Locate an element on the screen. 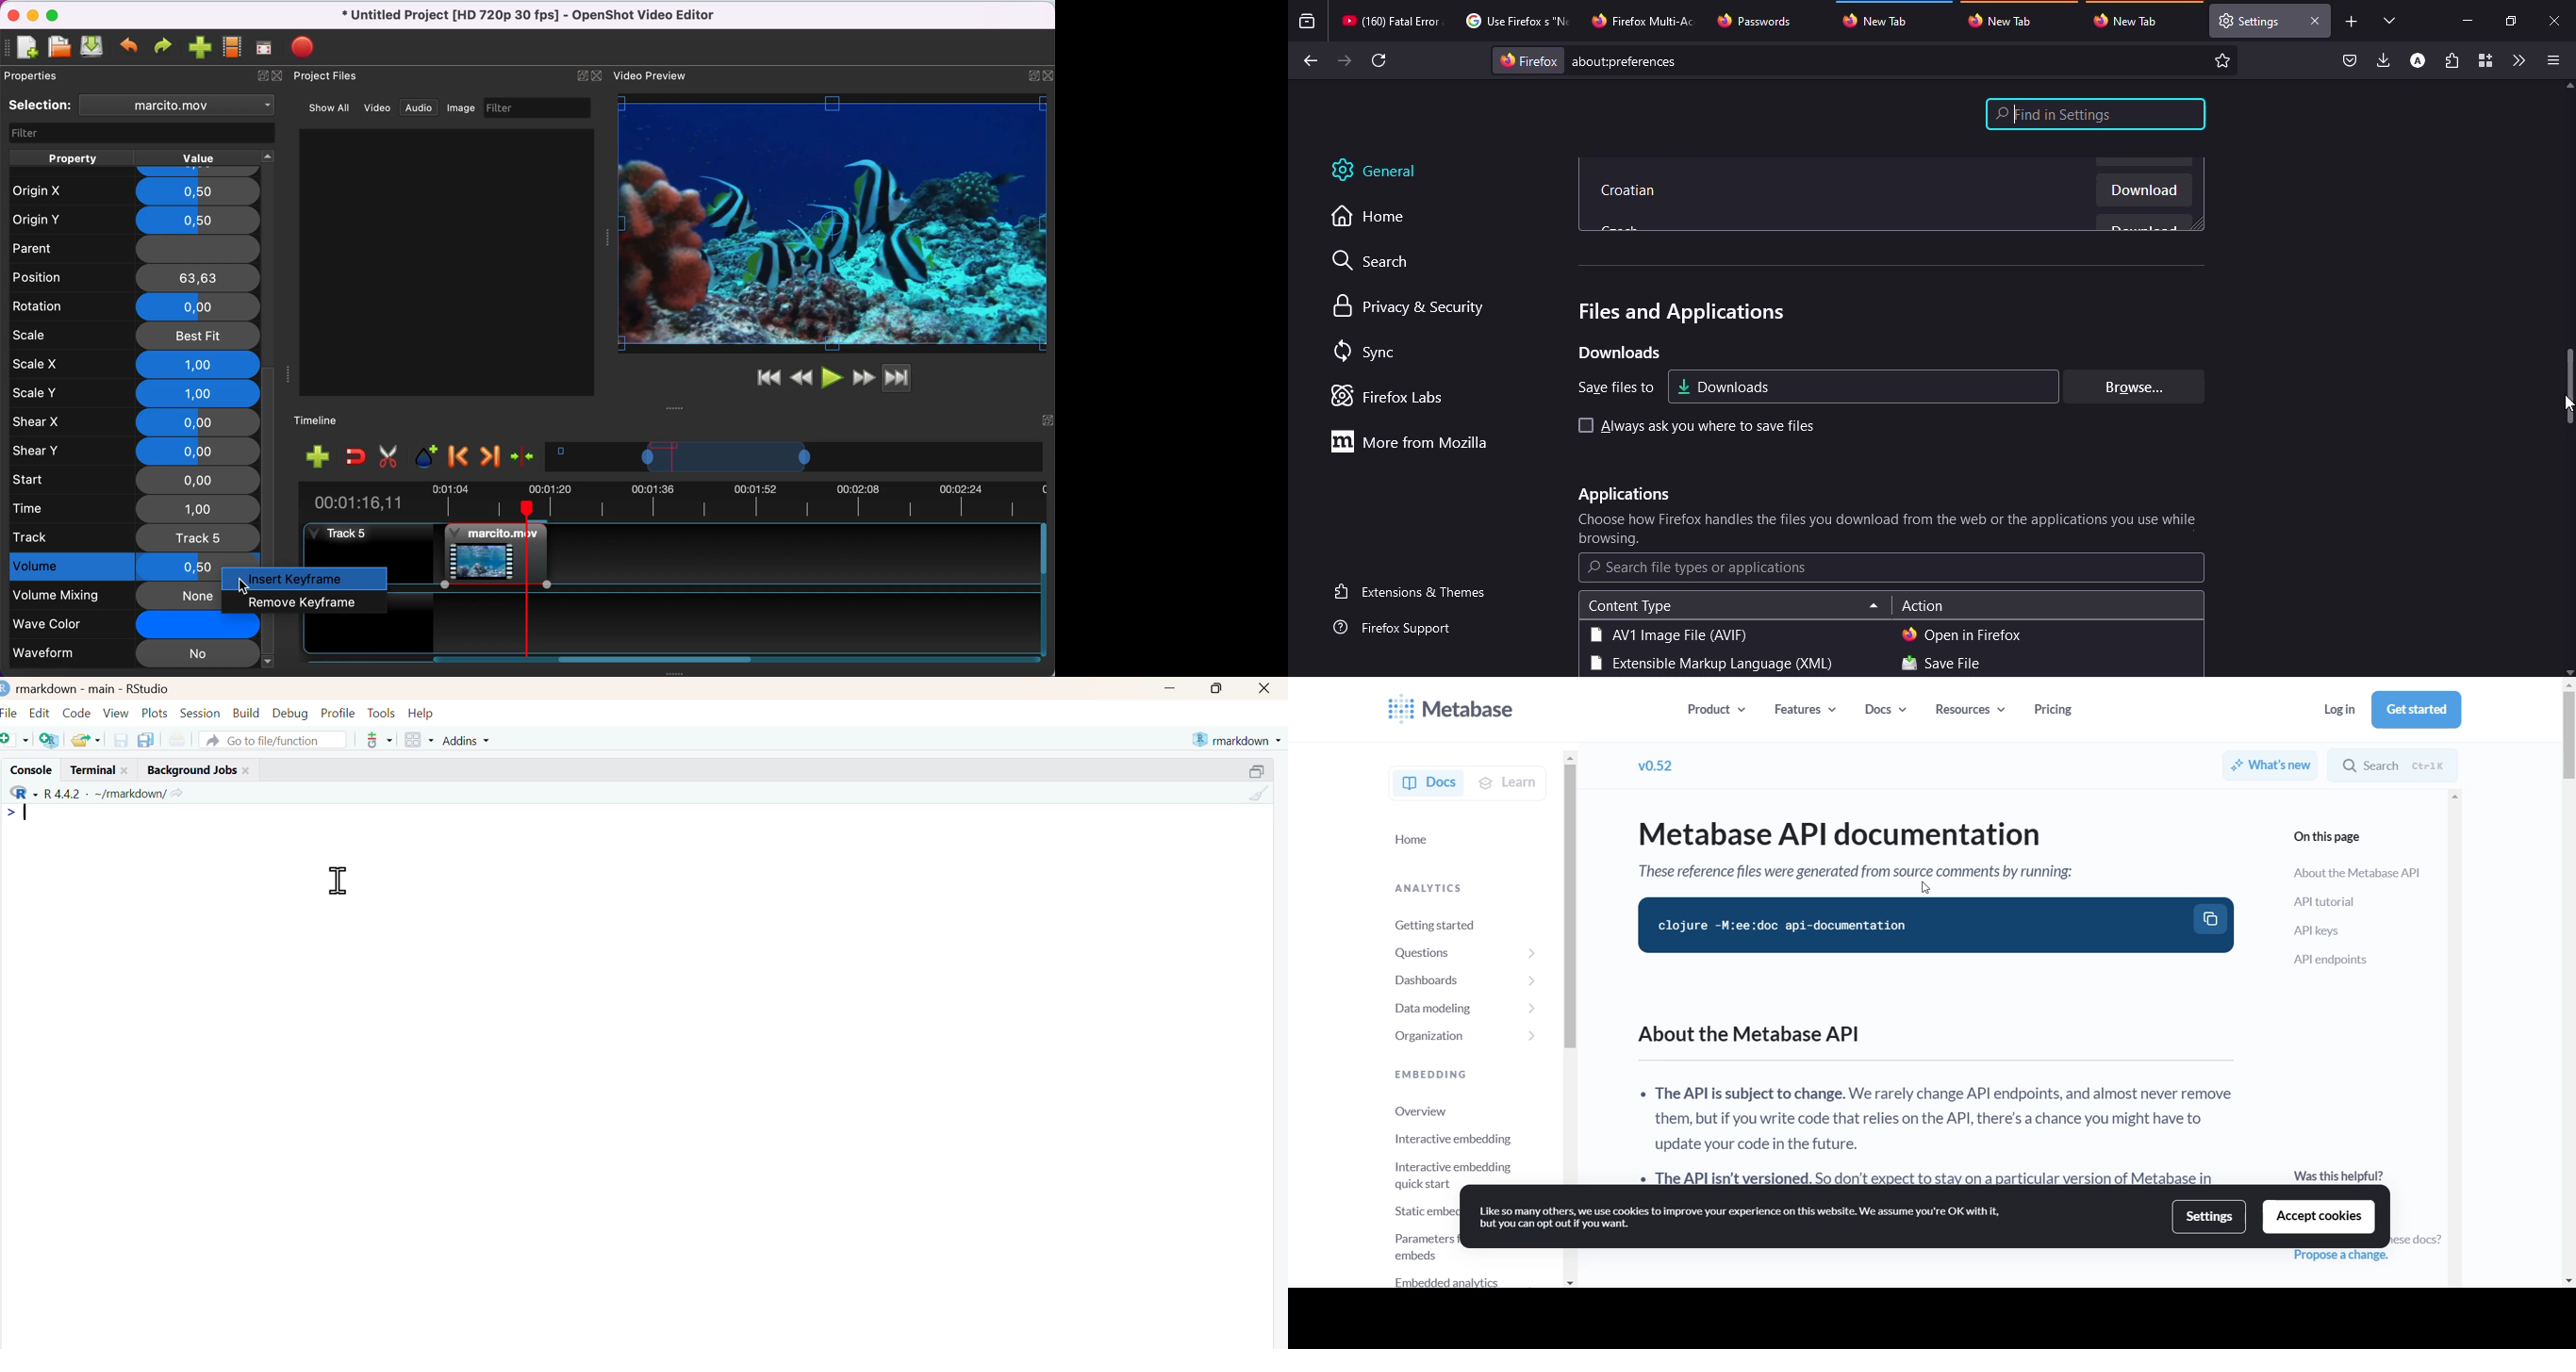 The width and height of the screenshot is (2576, 1372). new file is located at coordinates (16, 739).